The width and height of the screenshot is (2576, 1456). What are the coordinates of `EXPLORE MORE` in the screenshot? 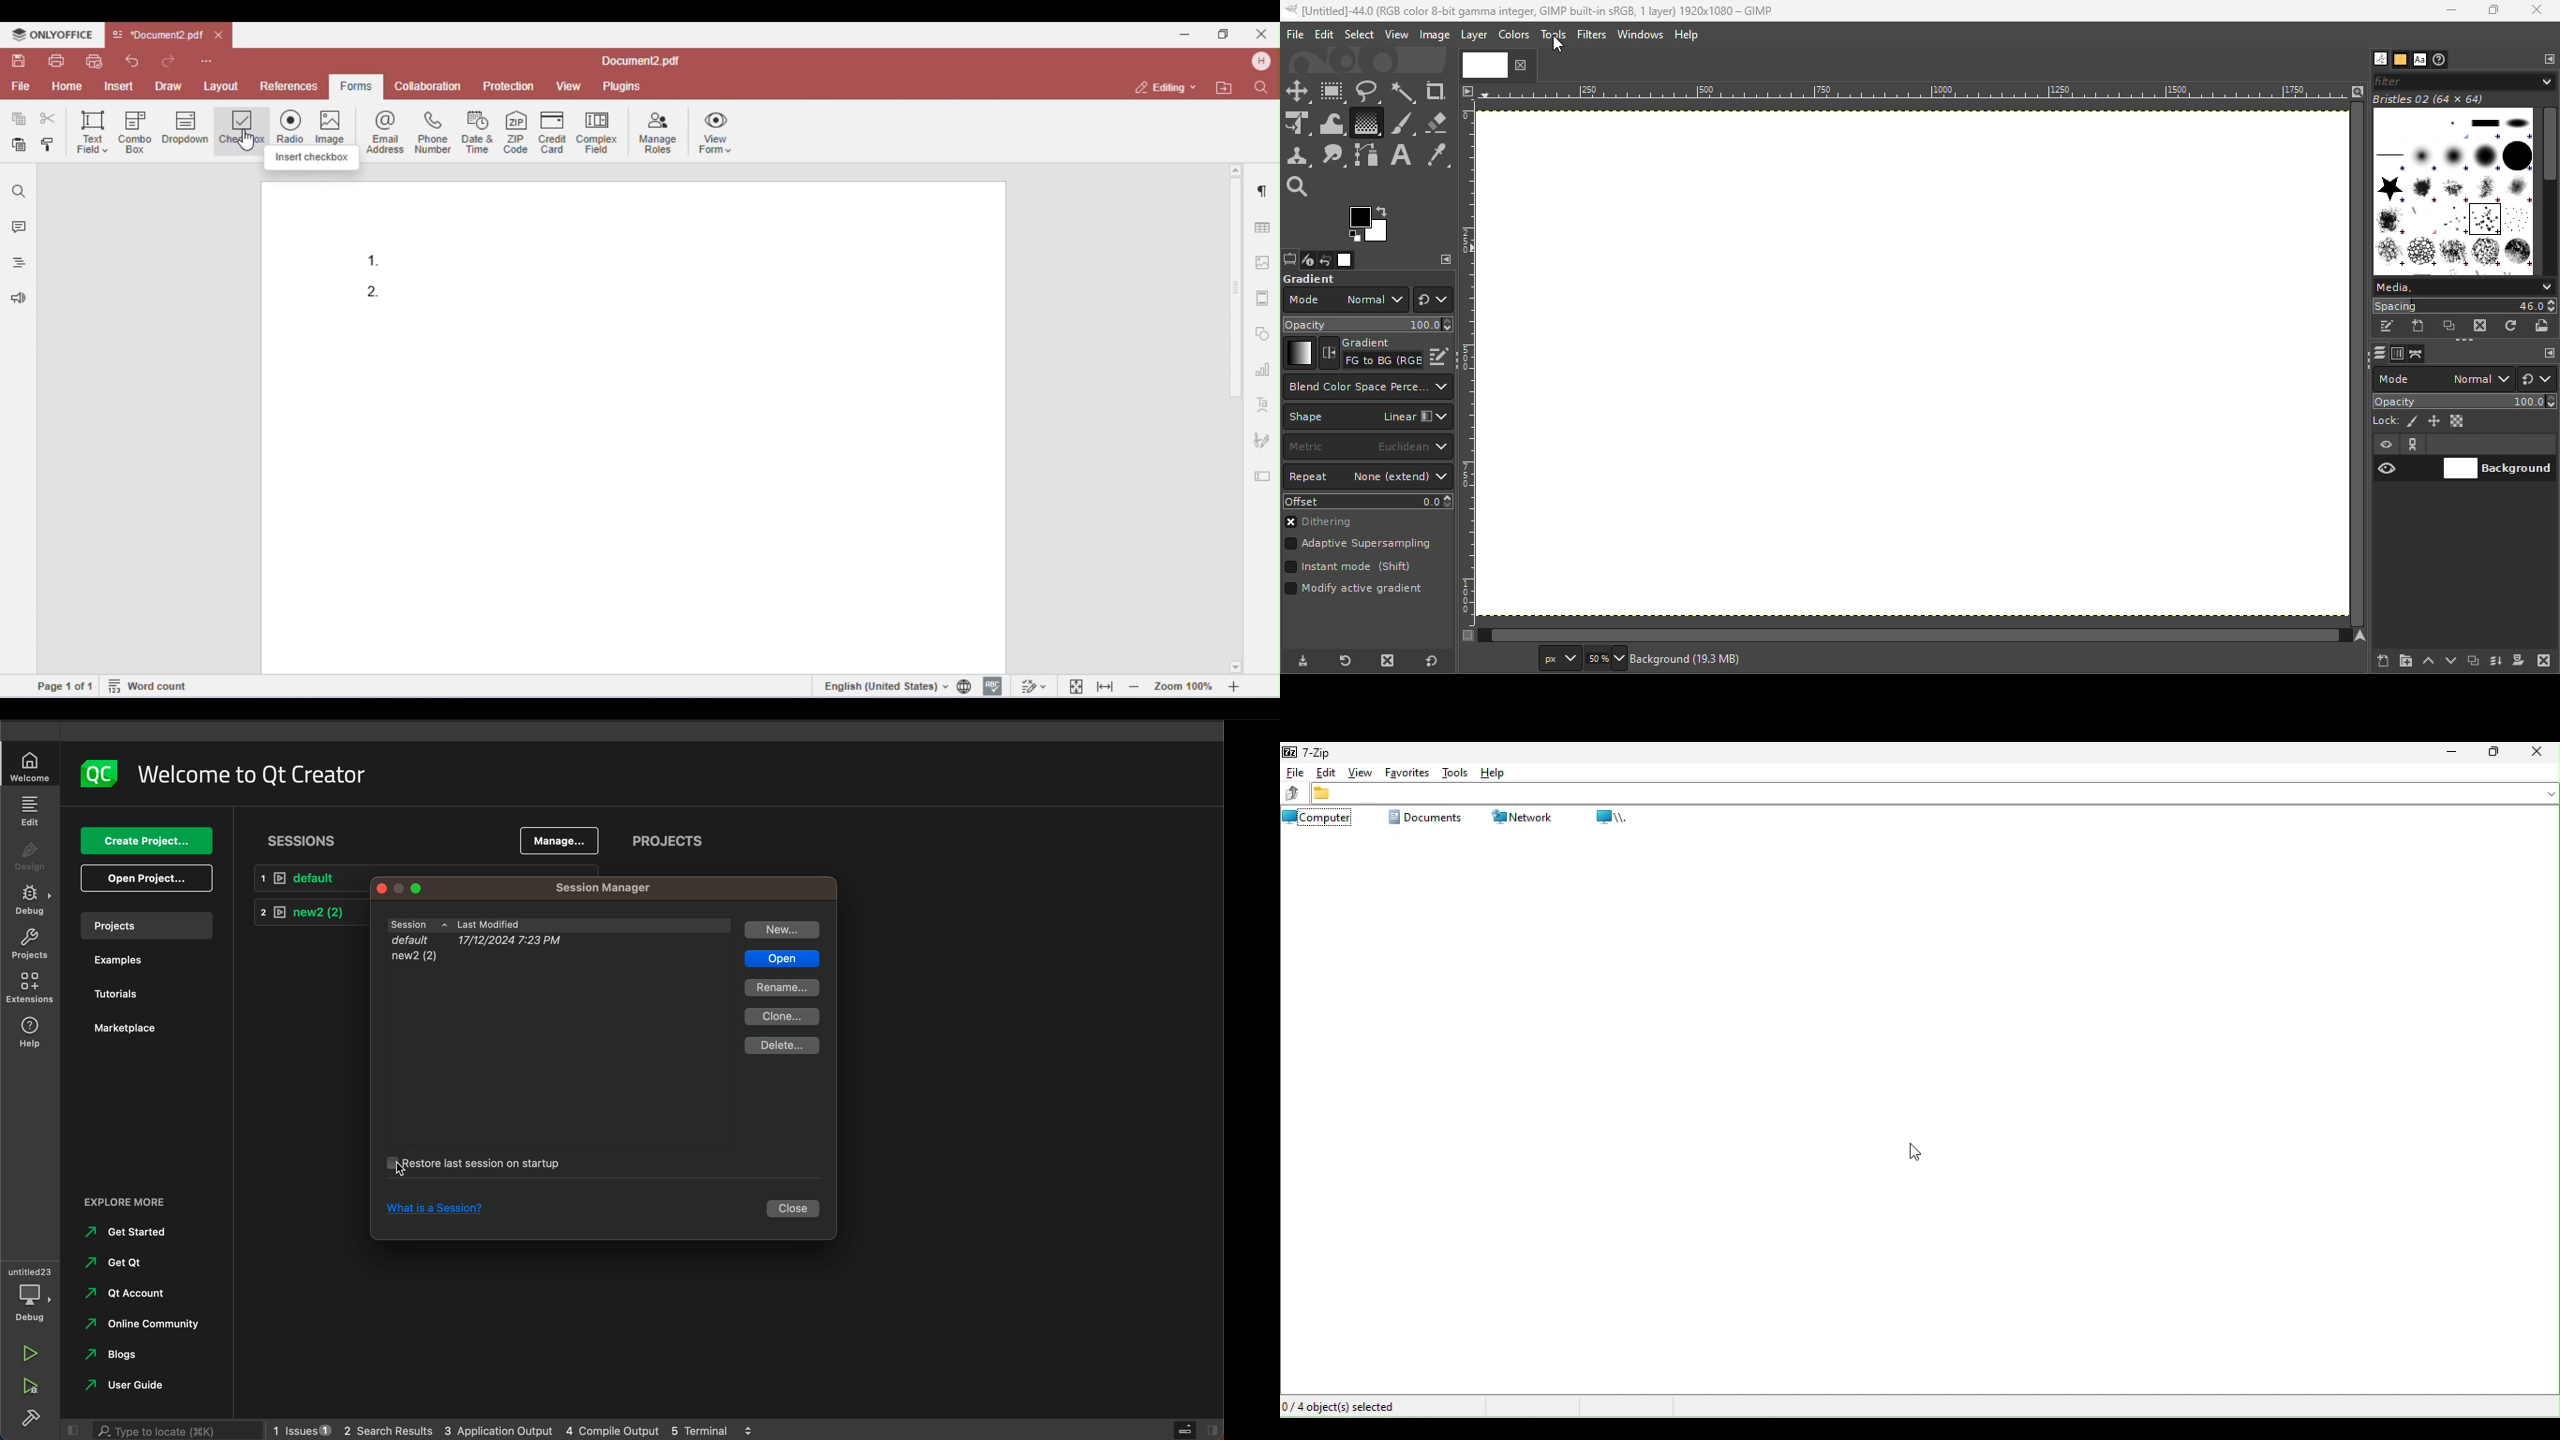 It's located at (128, 1202).